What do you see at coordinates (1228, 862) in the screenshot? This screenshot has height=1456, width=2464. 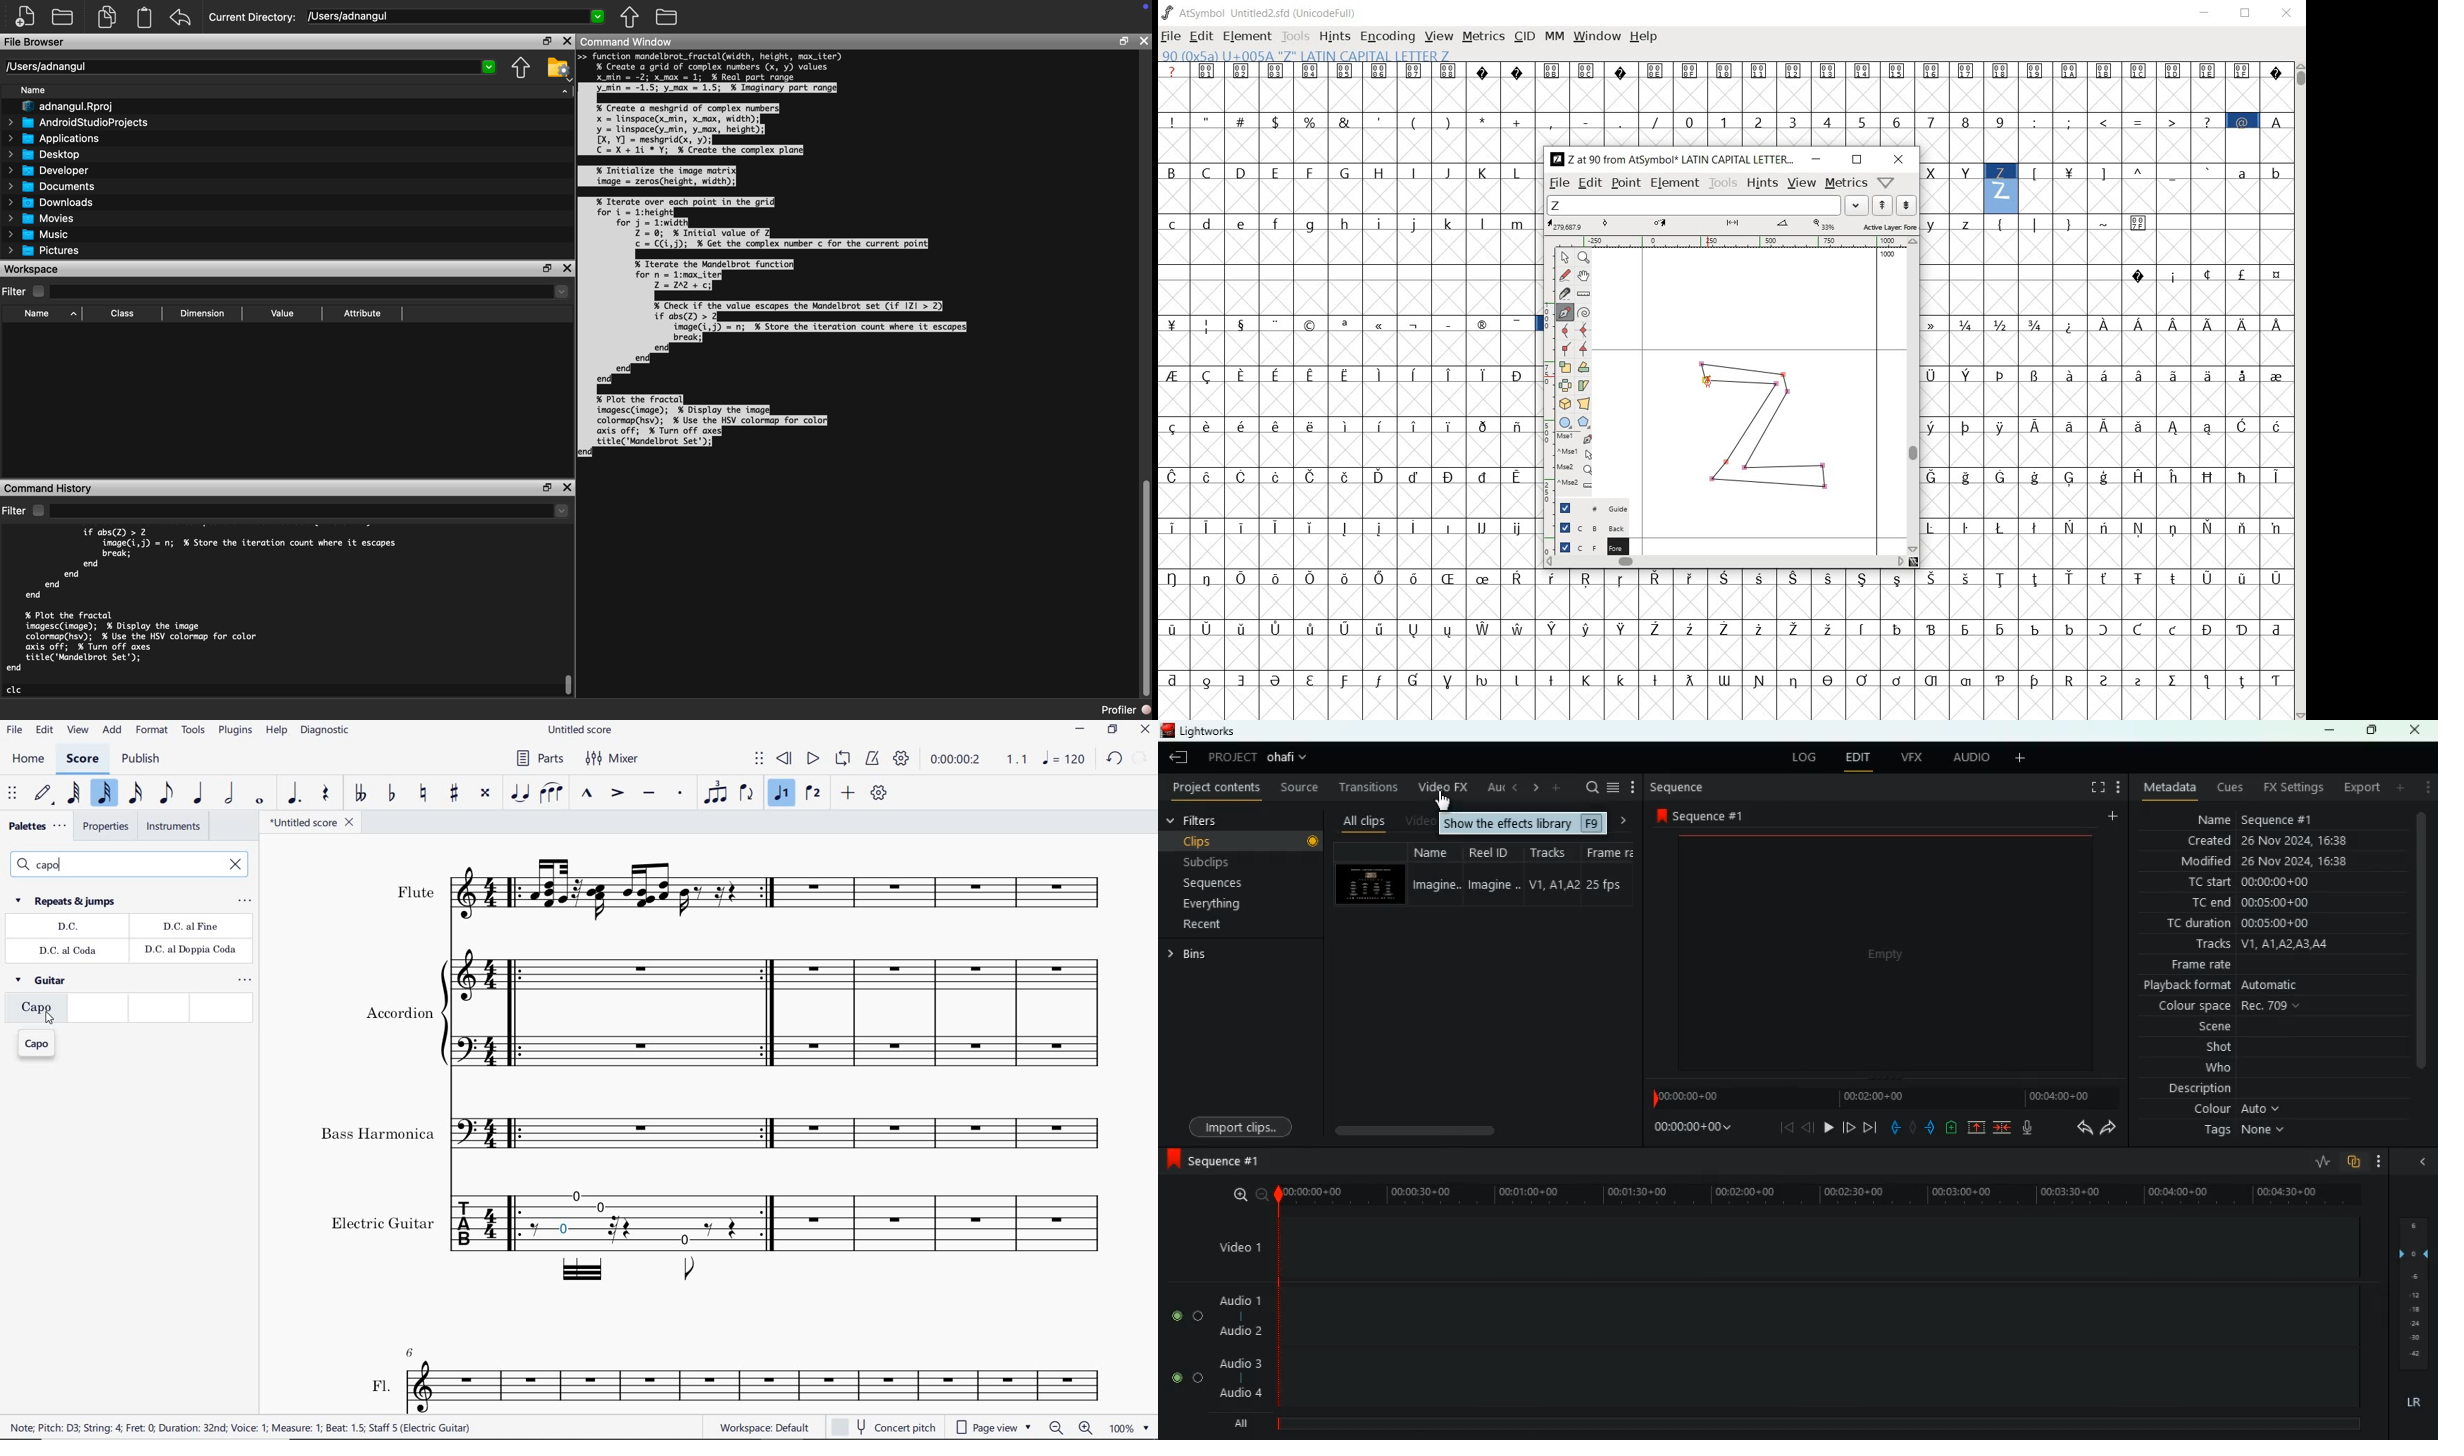 I see `subclips` at bounding box center [1228, 862].